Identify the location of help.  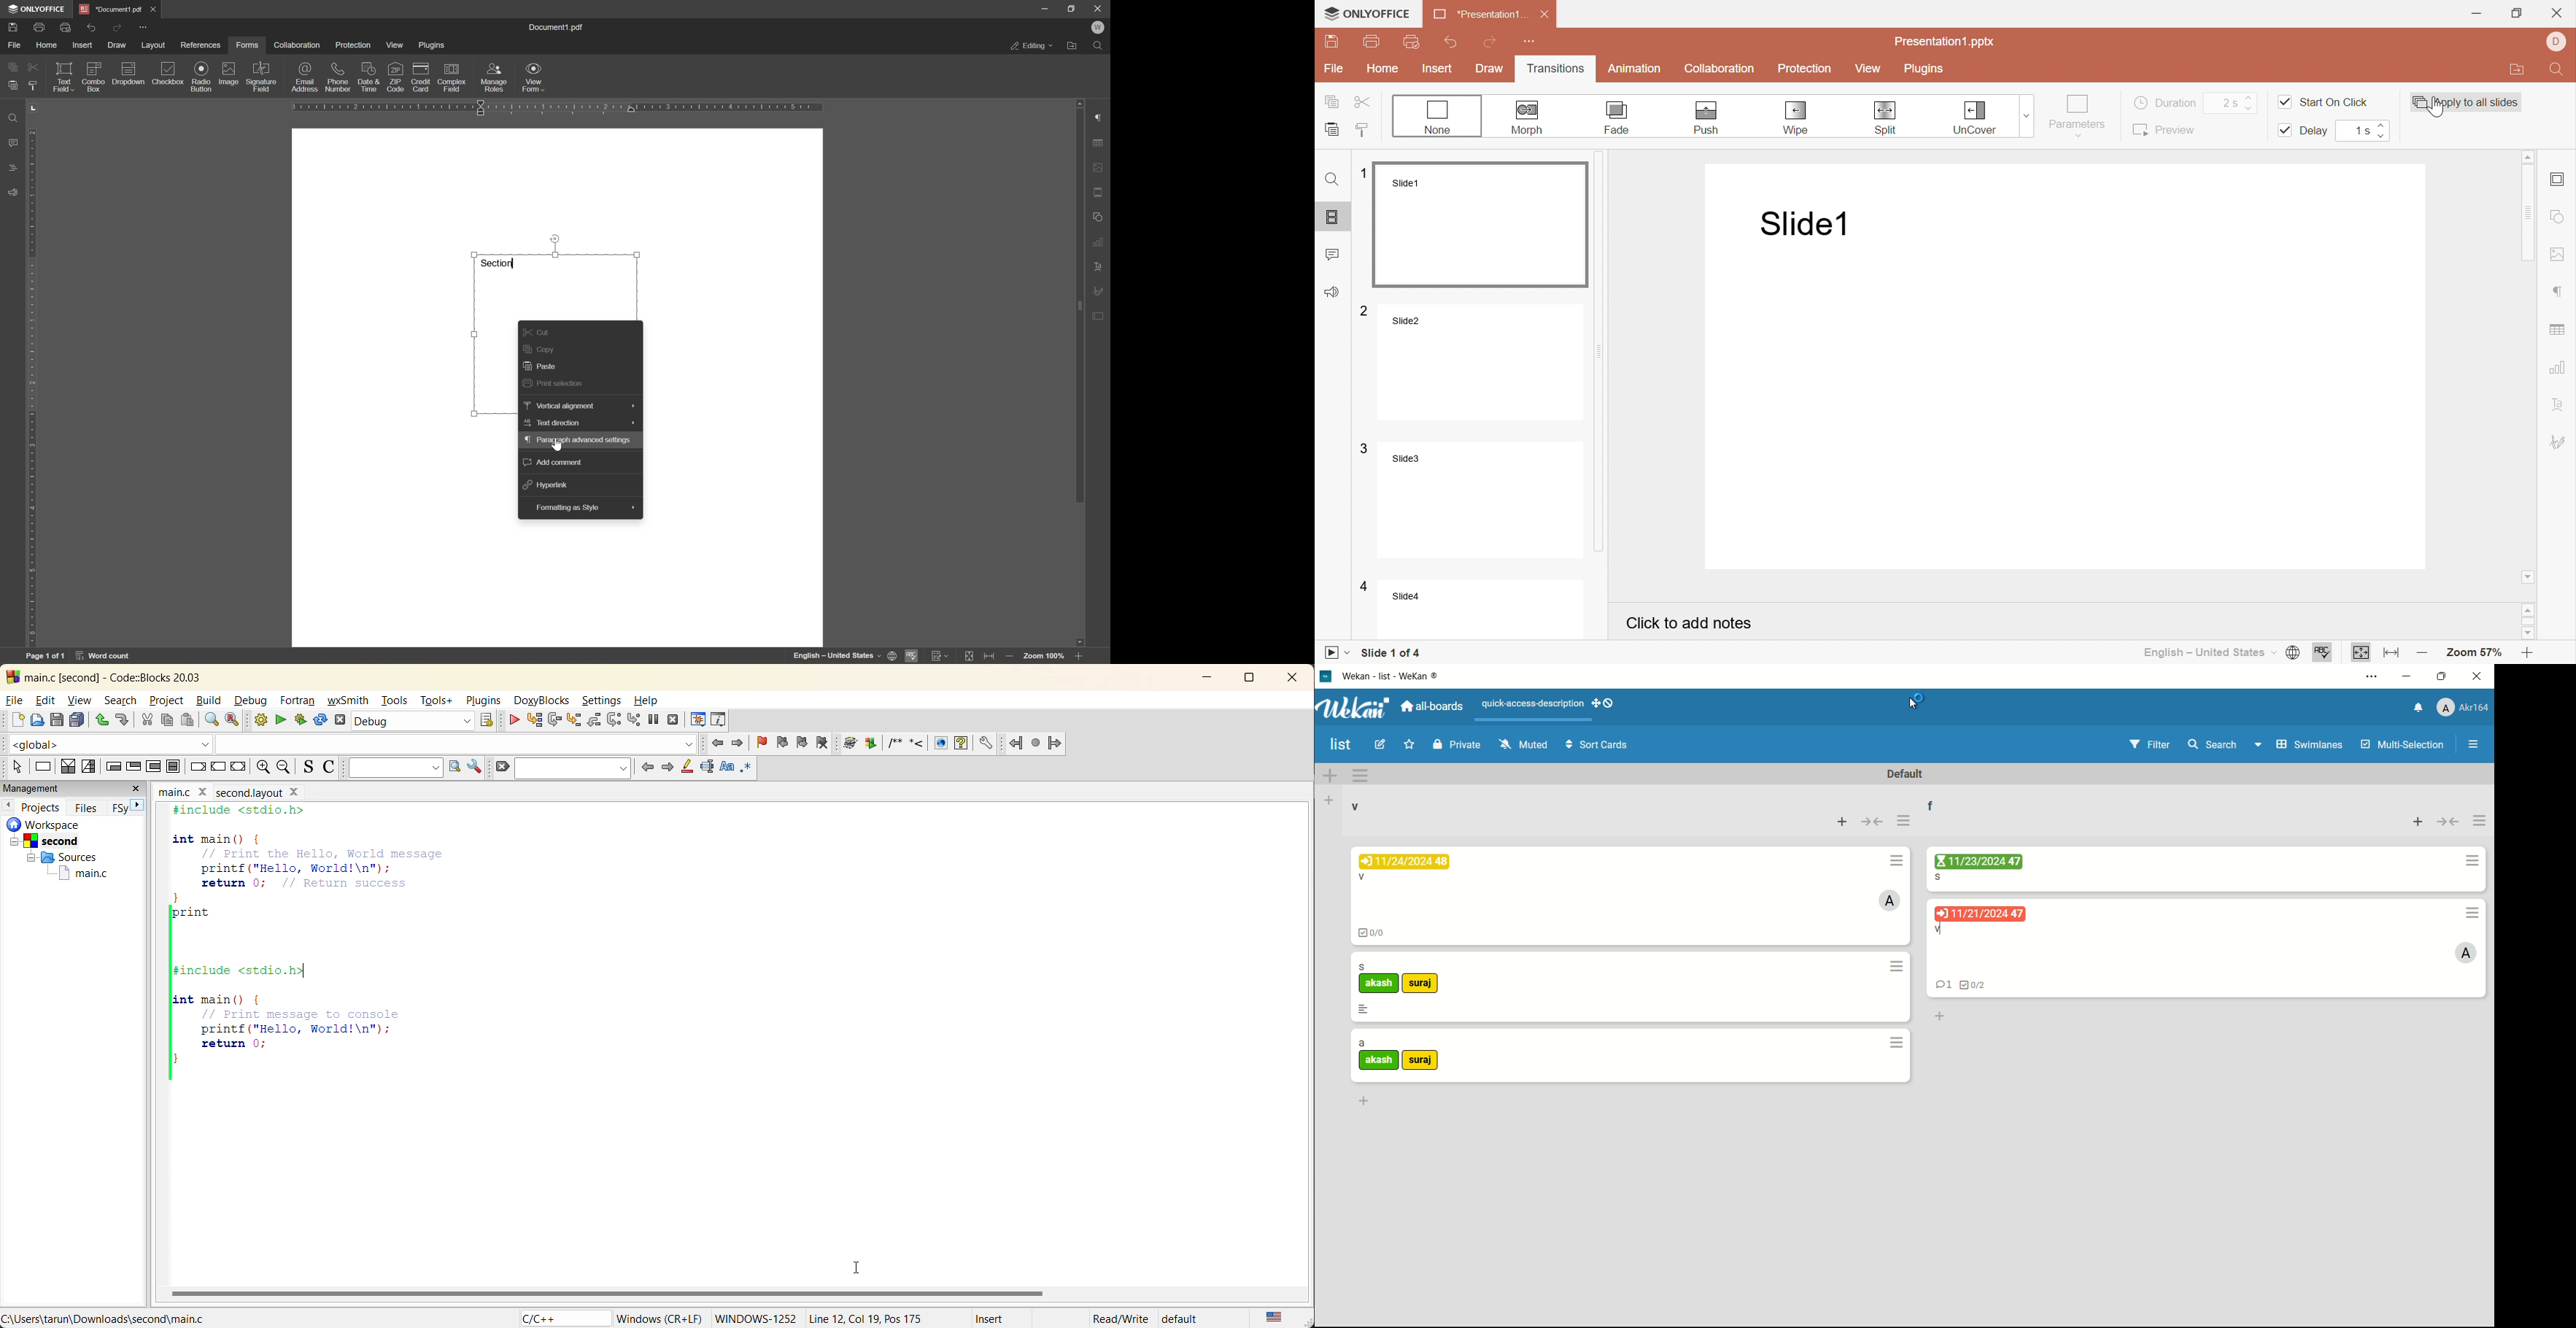
(649, 702).